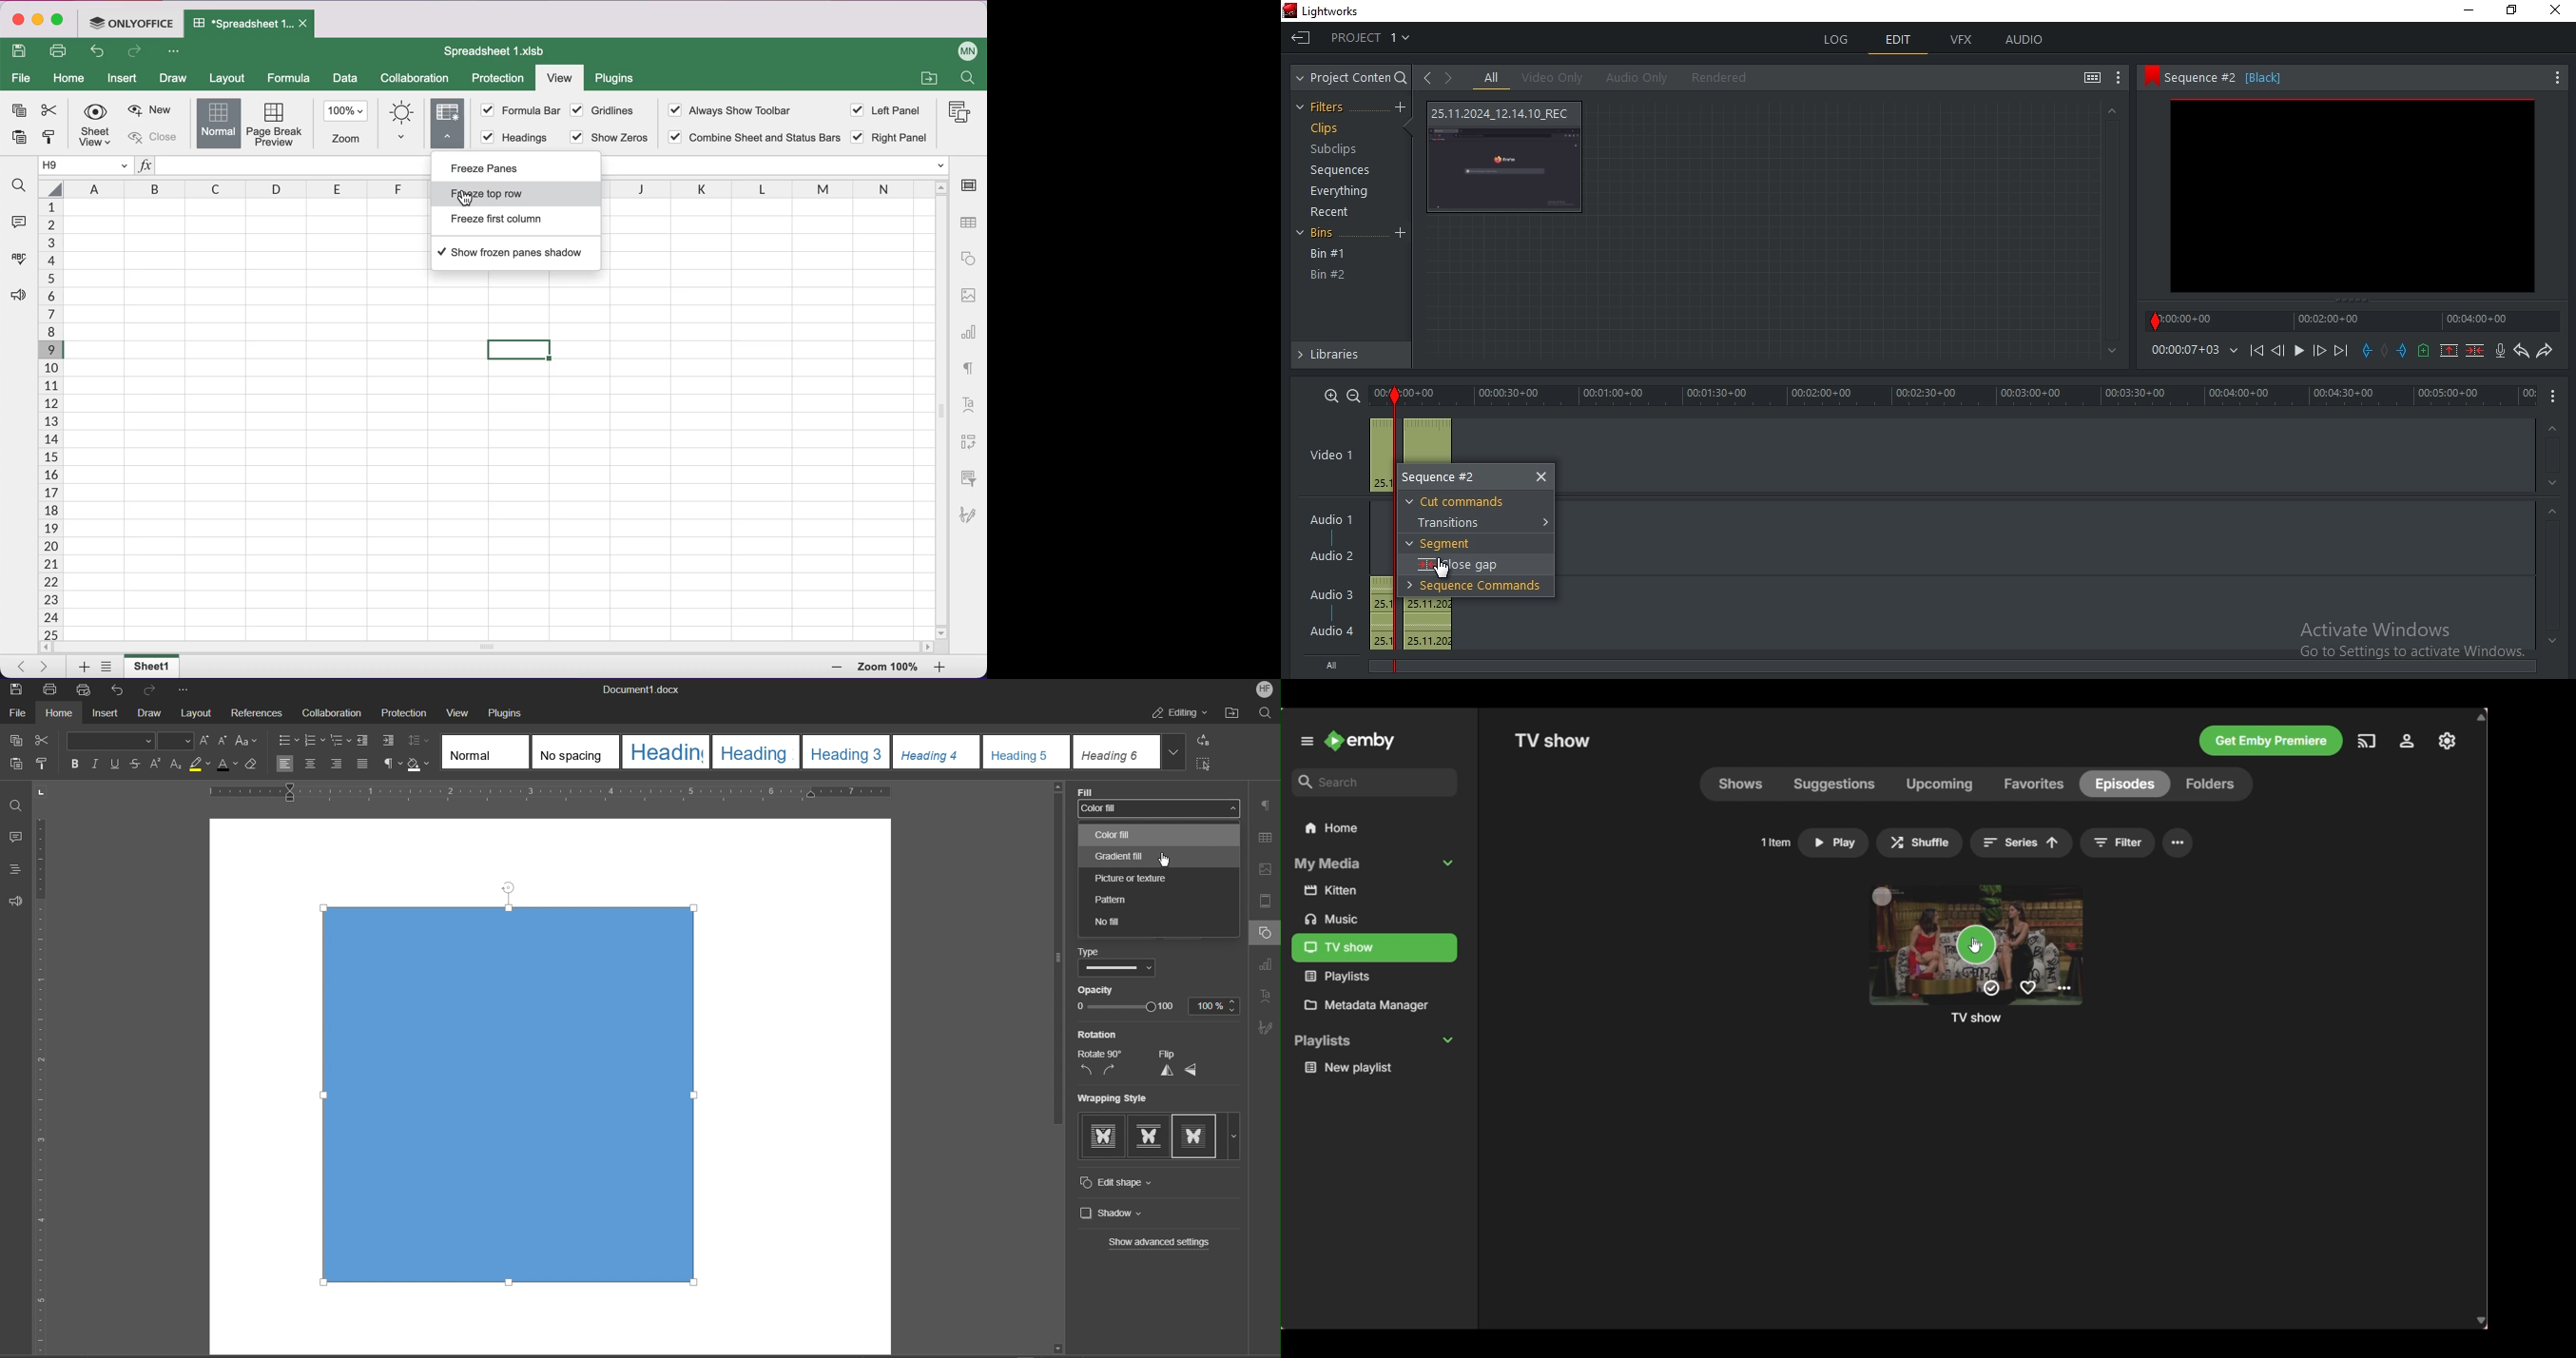 Image resolution: width=2576 pixels, height=1372 pixels. I want to click on Next, so click(2343, 350).